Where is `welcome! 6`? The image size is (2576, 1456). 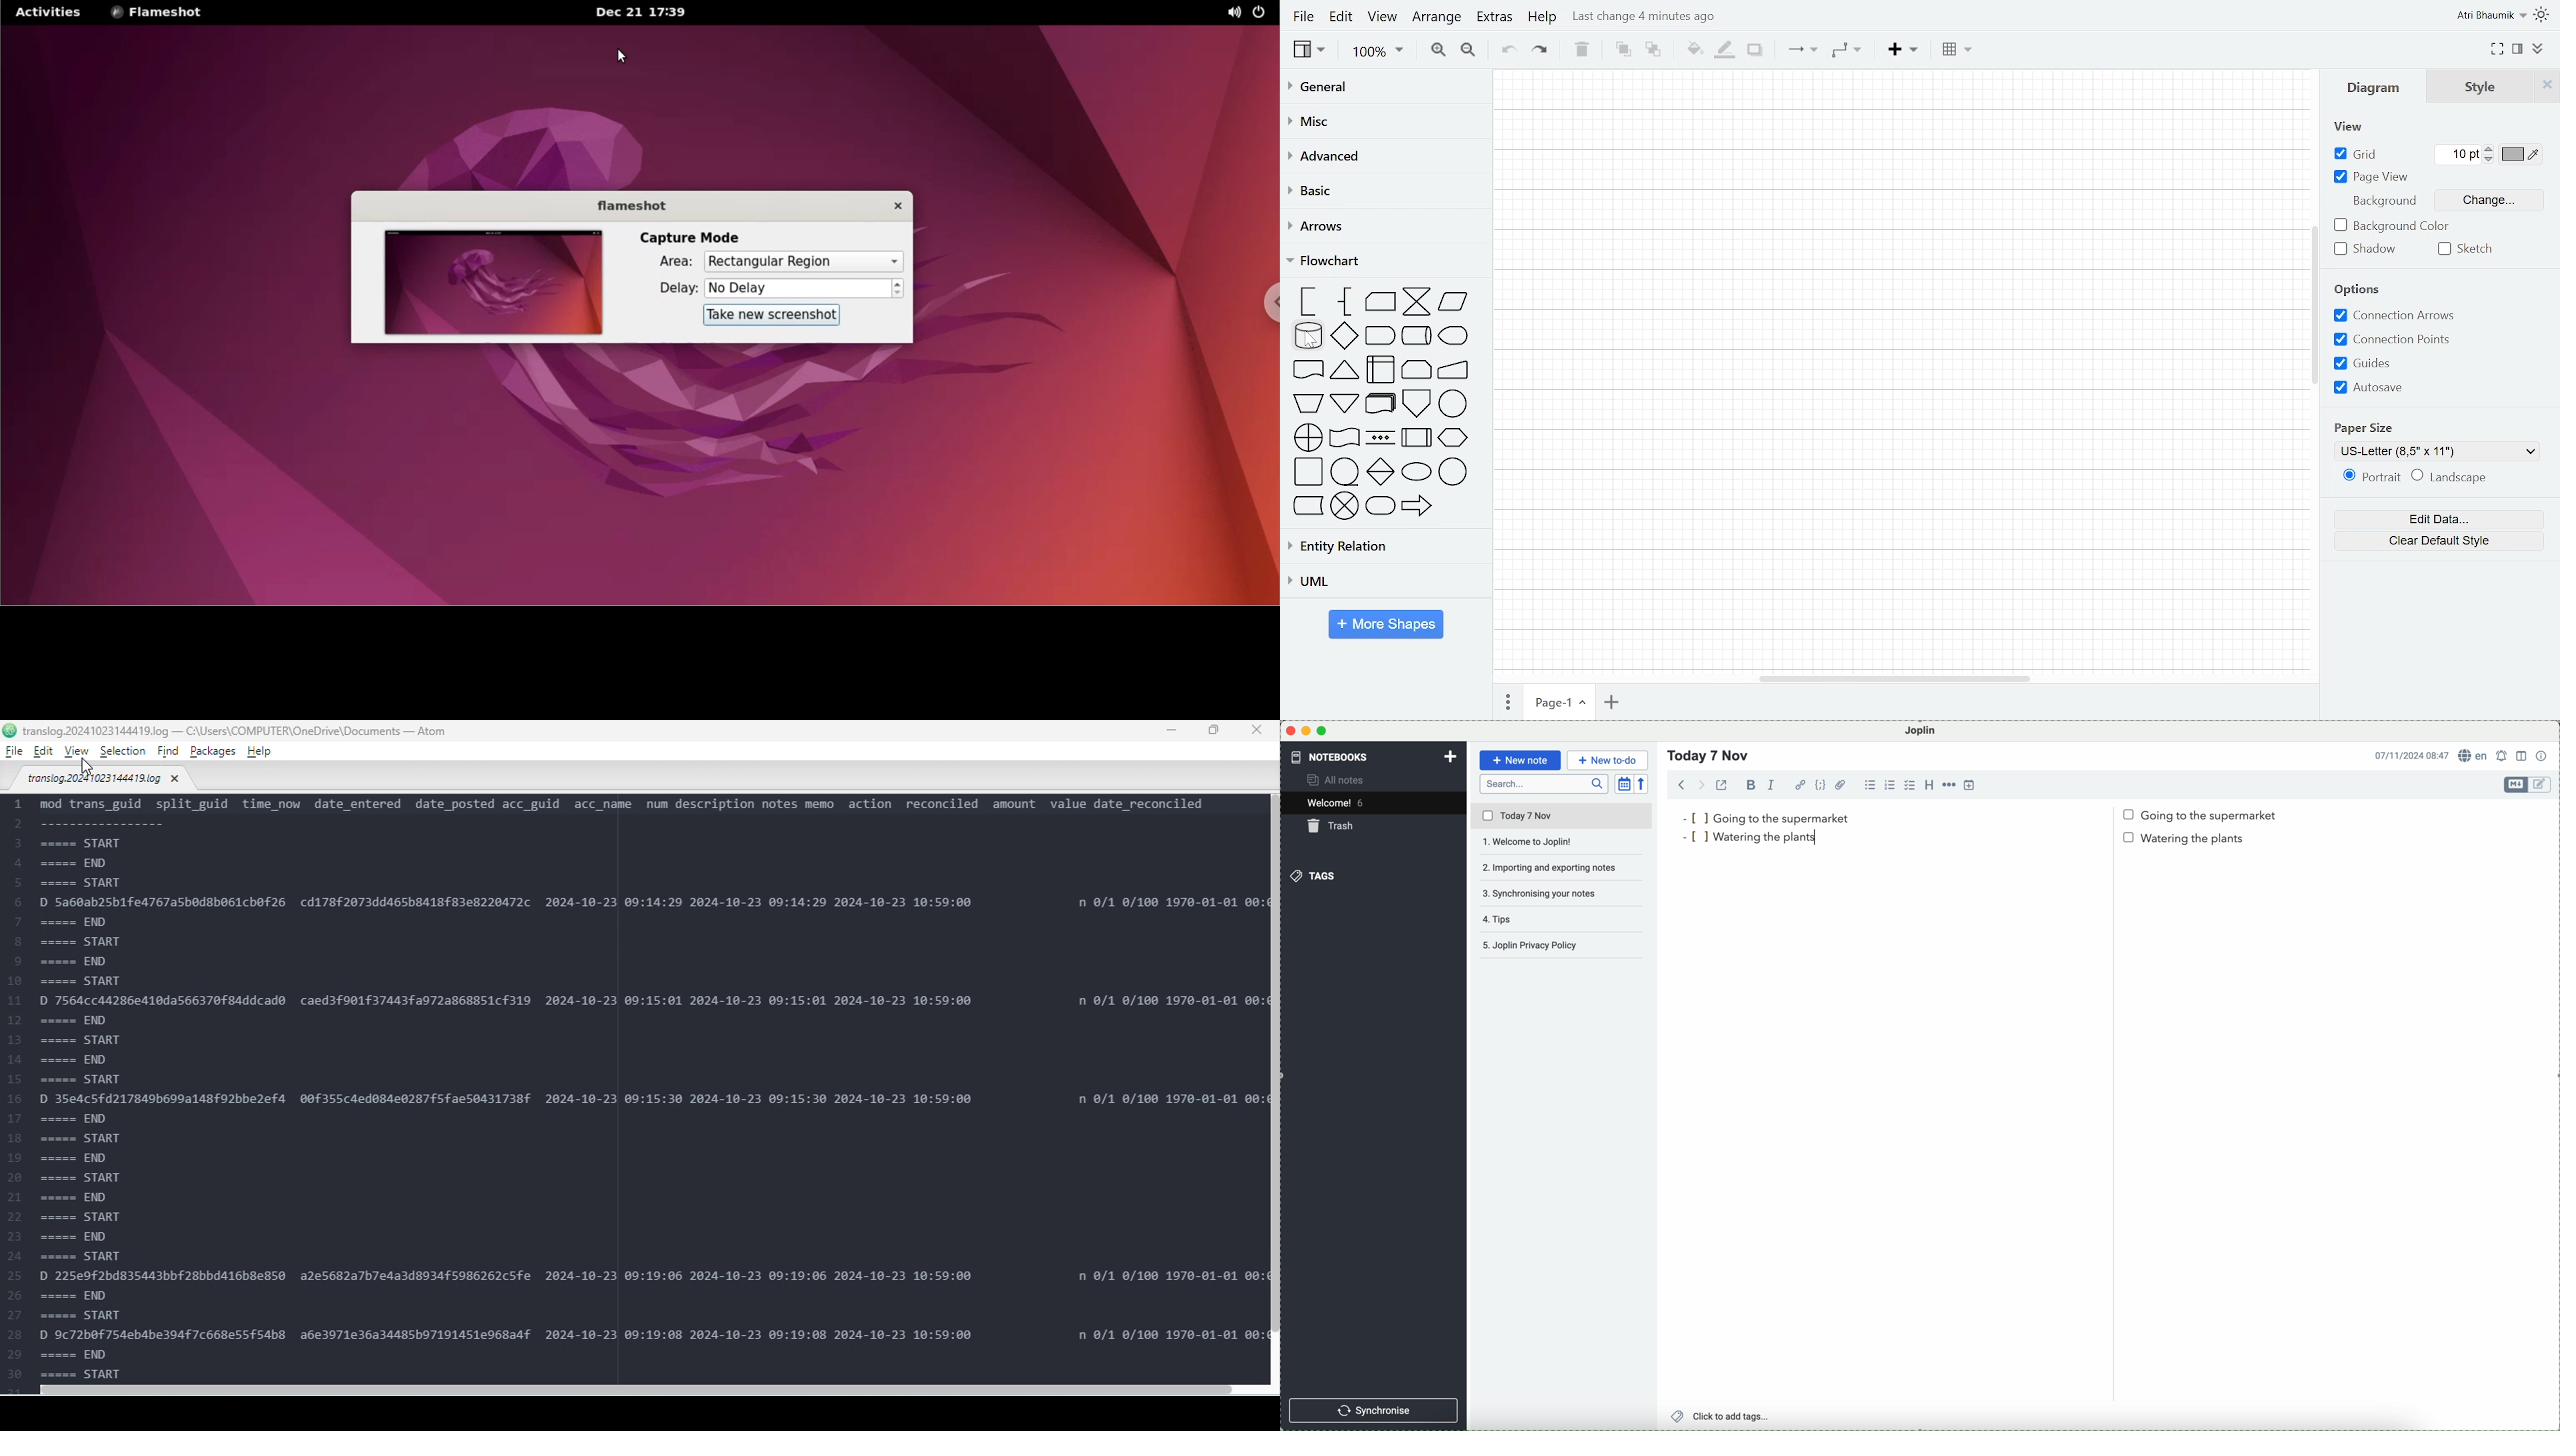
welcome! 6 is located at coordinates (1339, 802).